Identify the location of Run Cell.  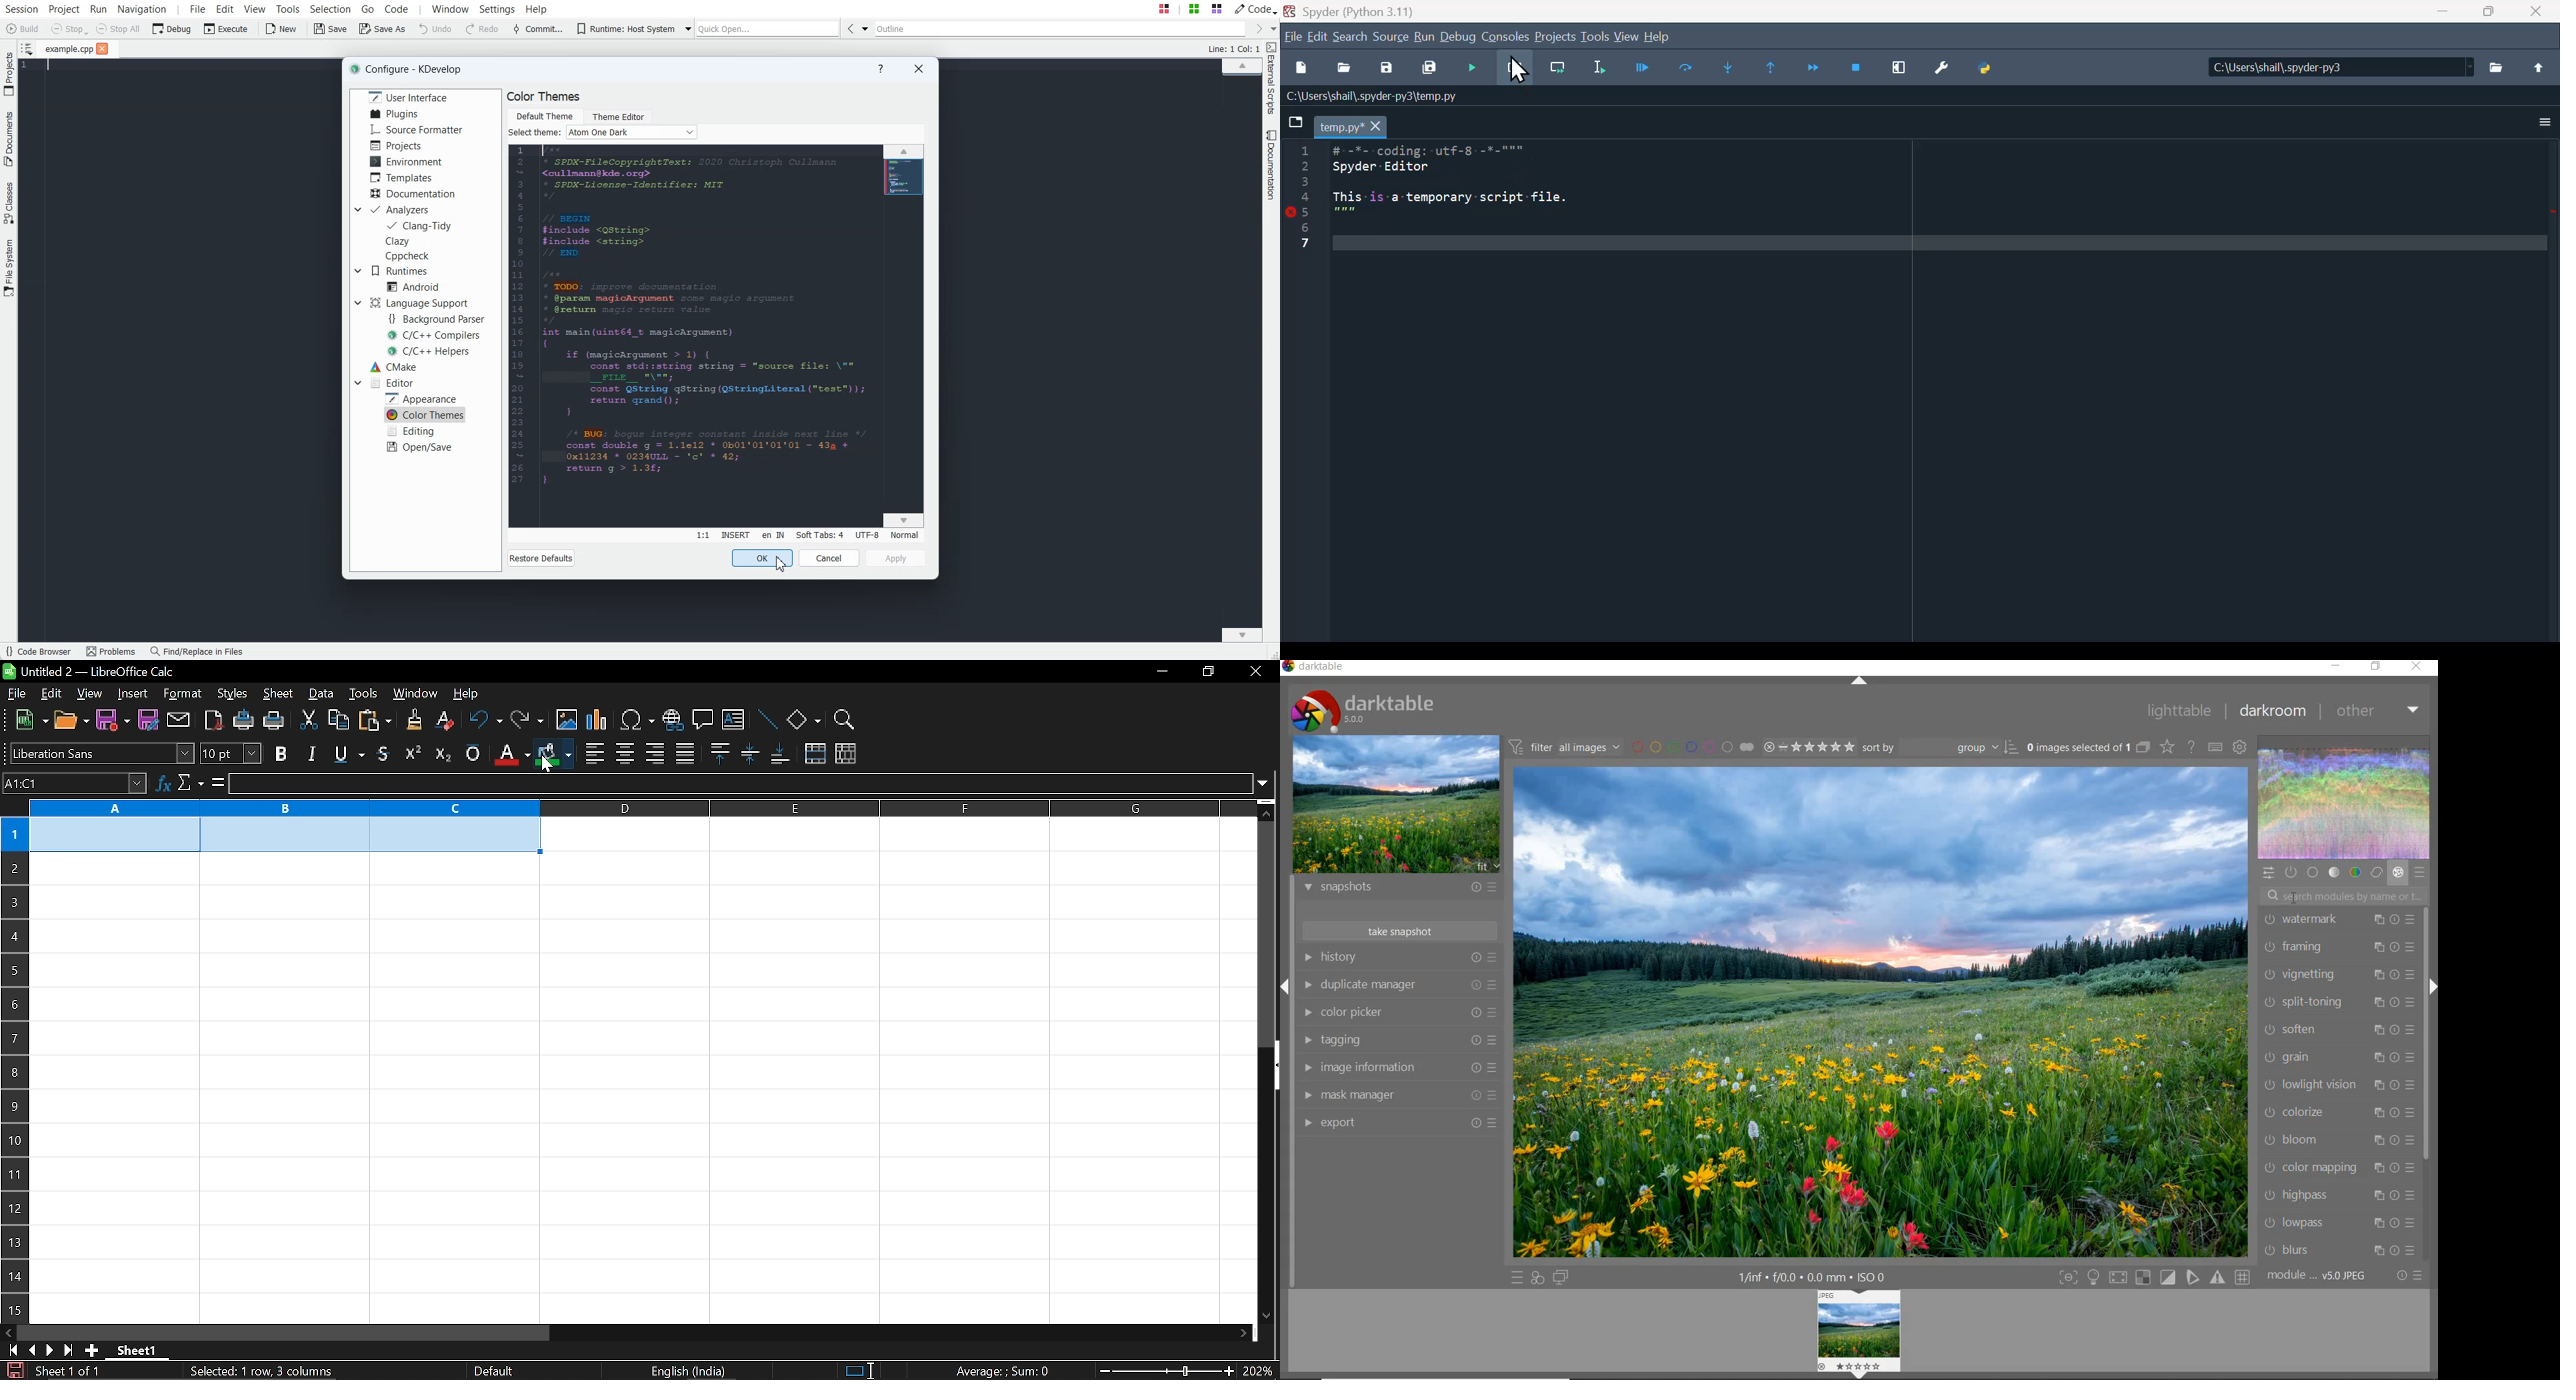
(1689, 68).